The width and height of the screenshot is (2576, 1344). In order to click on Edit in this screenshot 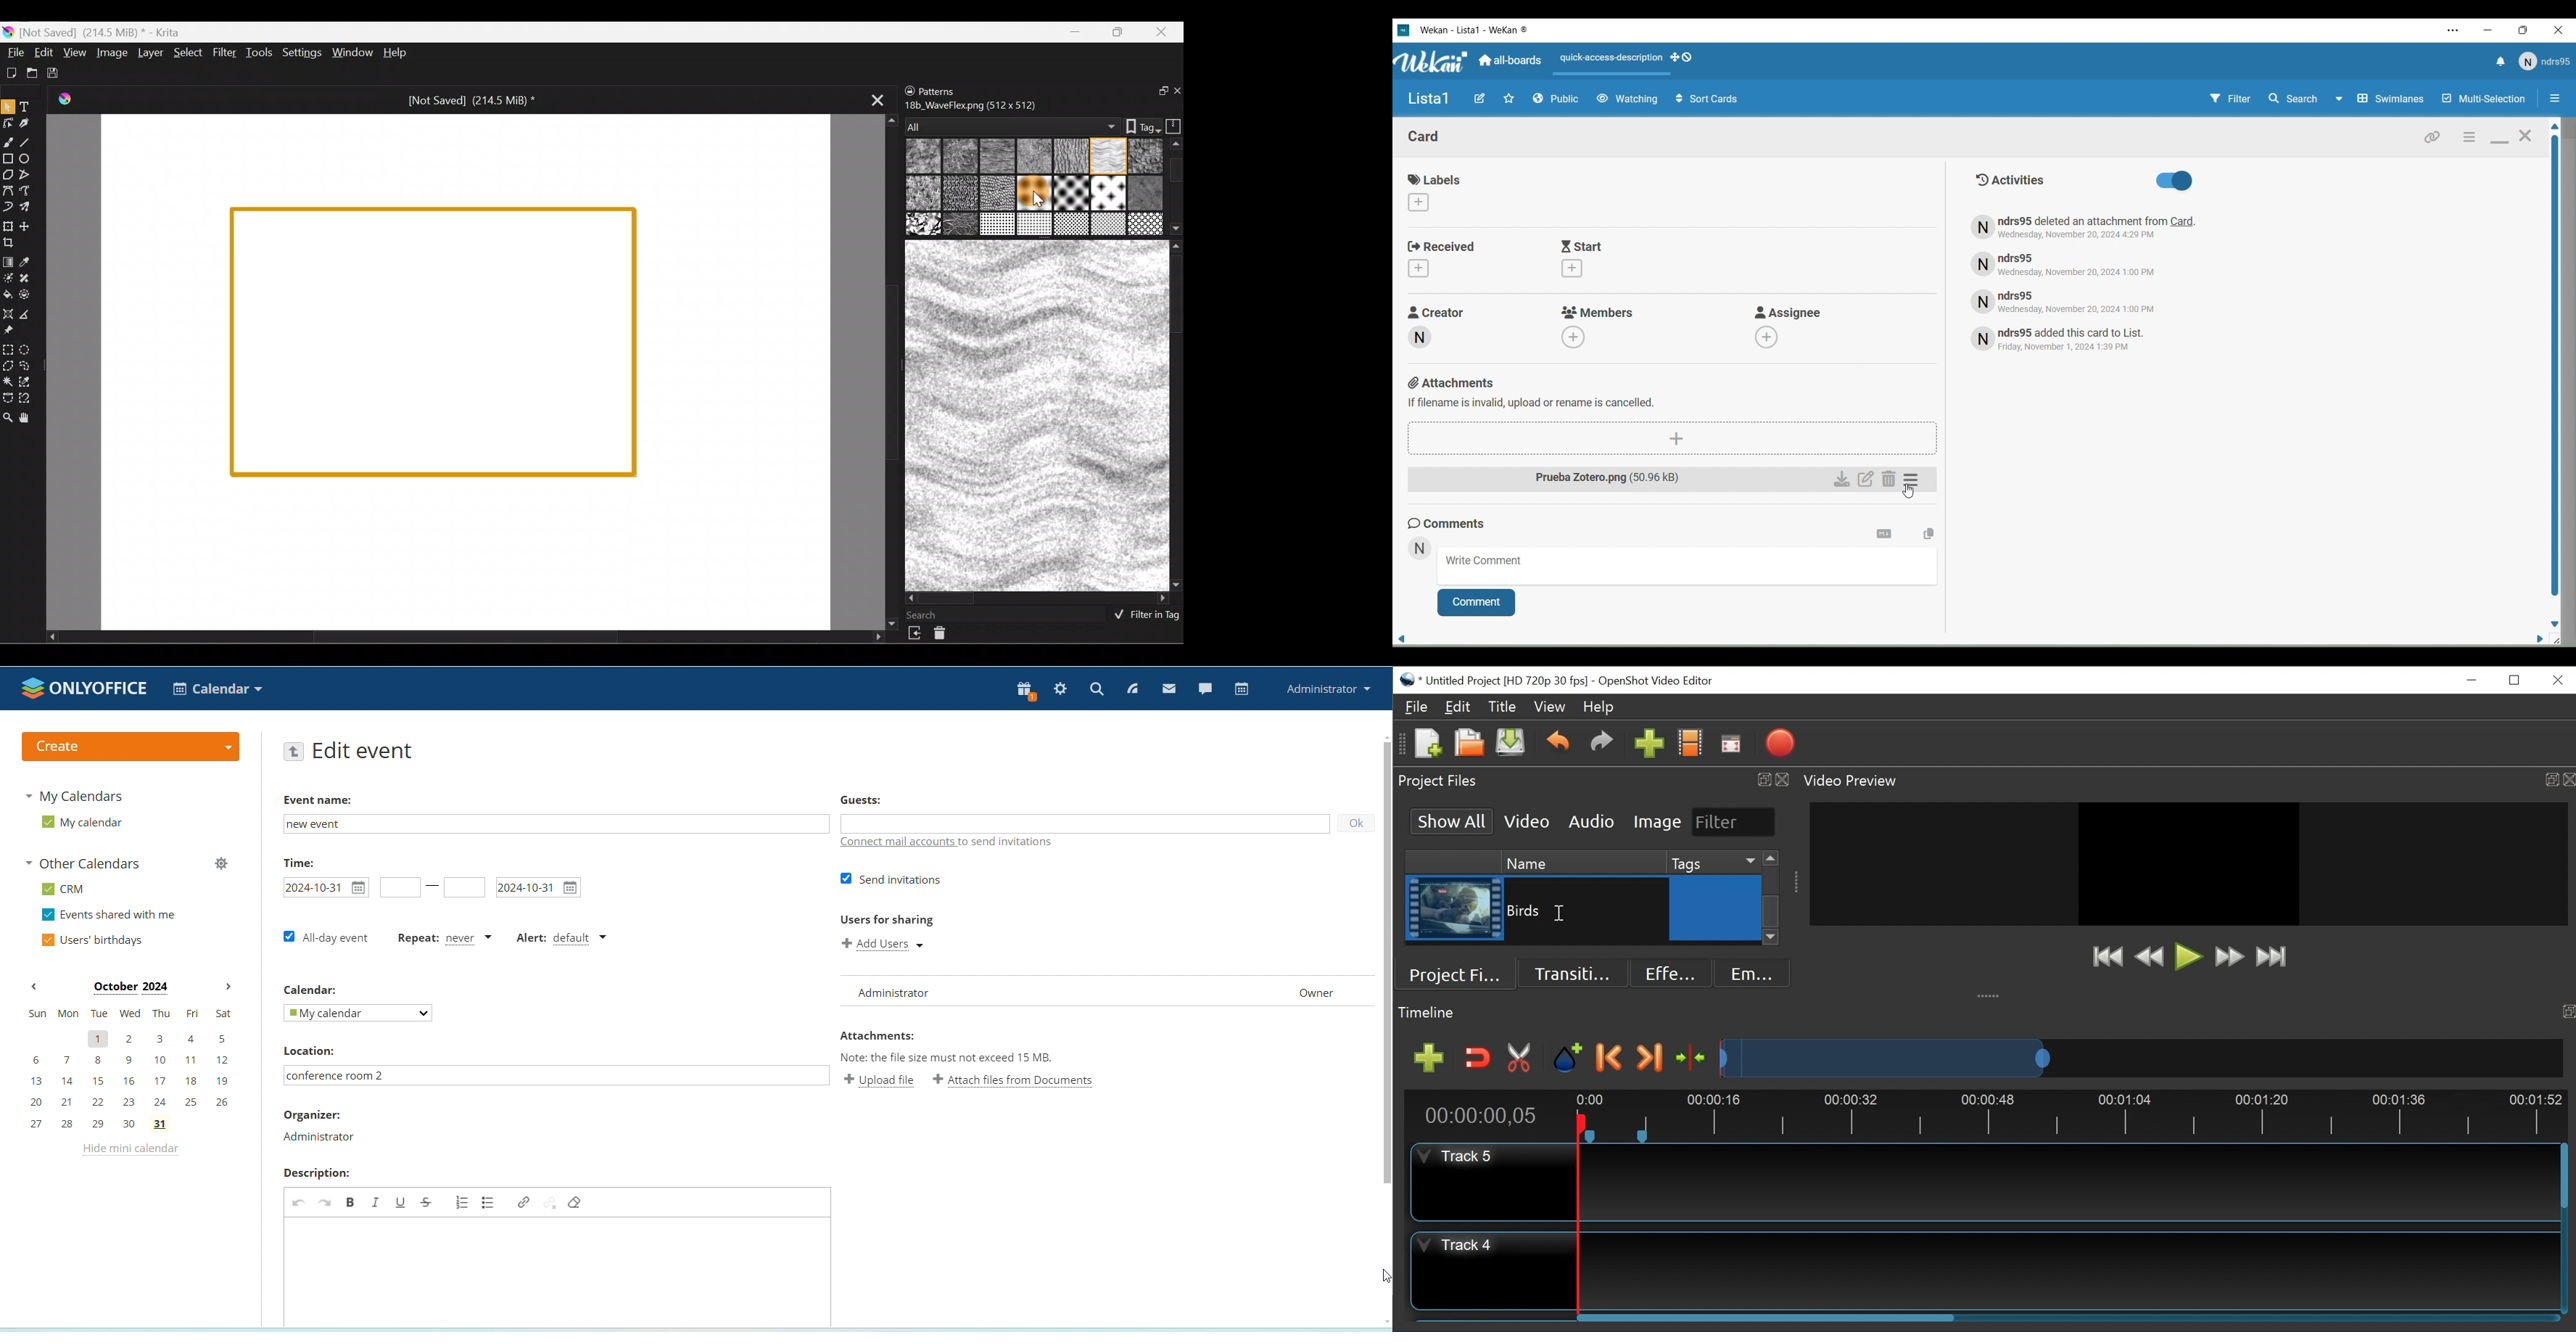, I will do `click(43, 54)`.